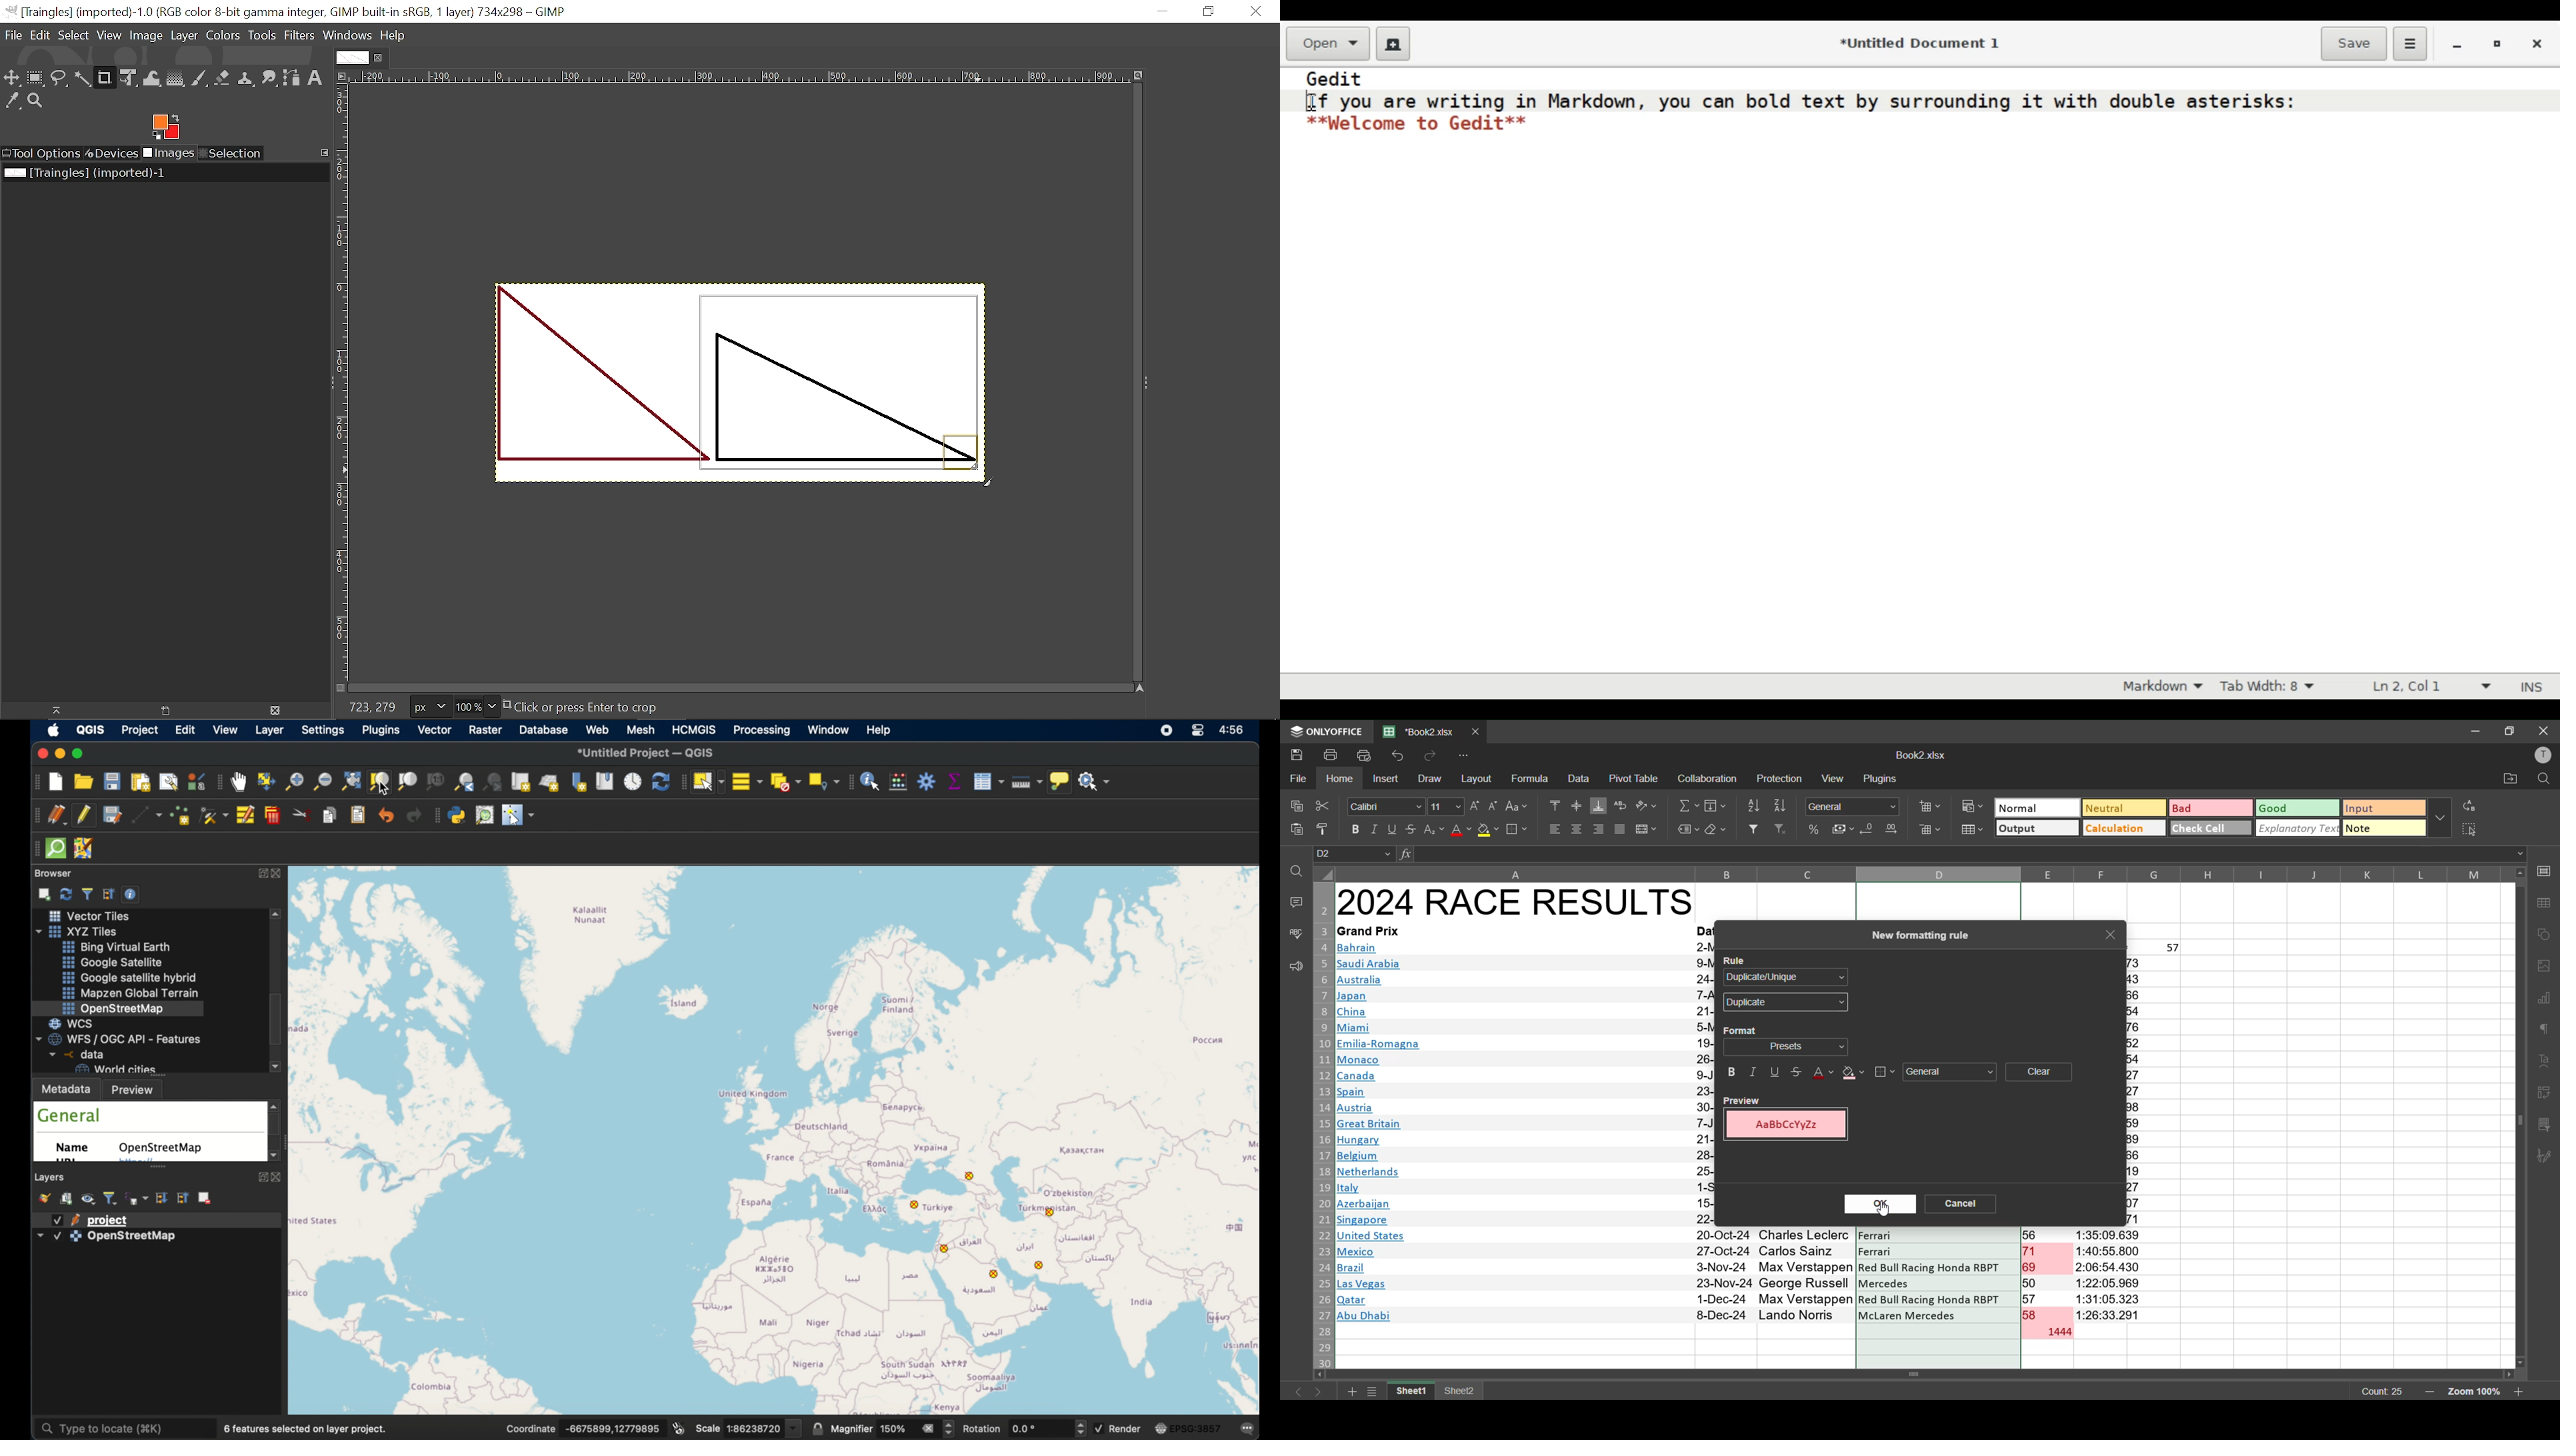  I want to click on wrap text, so click(1621, 806).